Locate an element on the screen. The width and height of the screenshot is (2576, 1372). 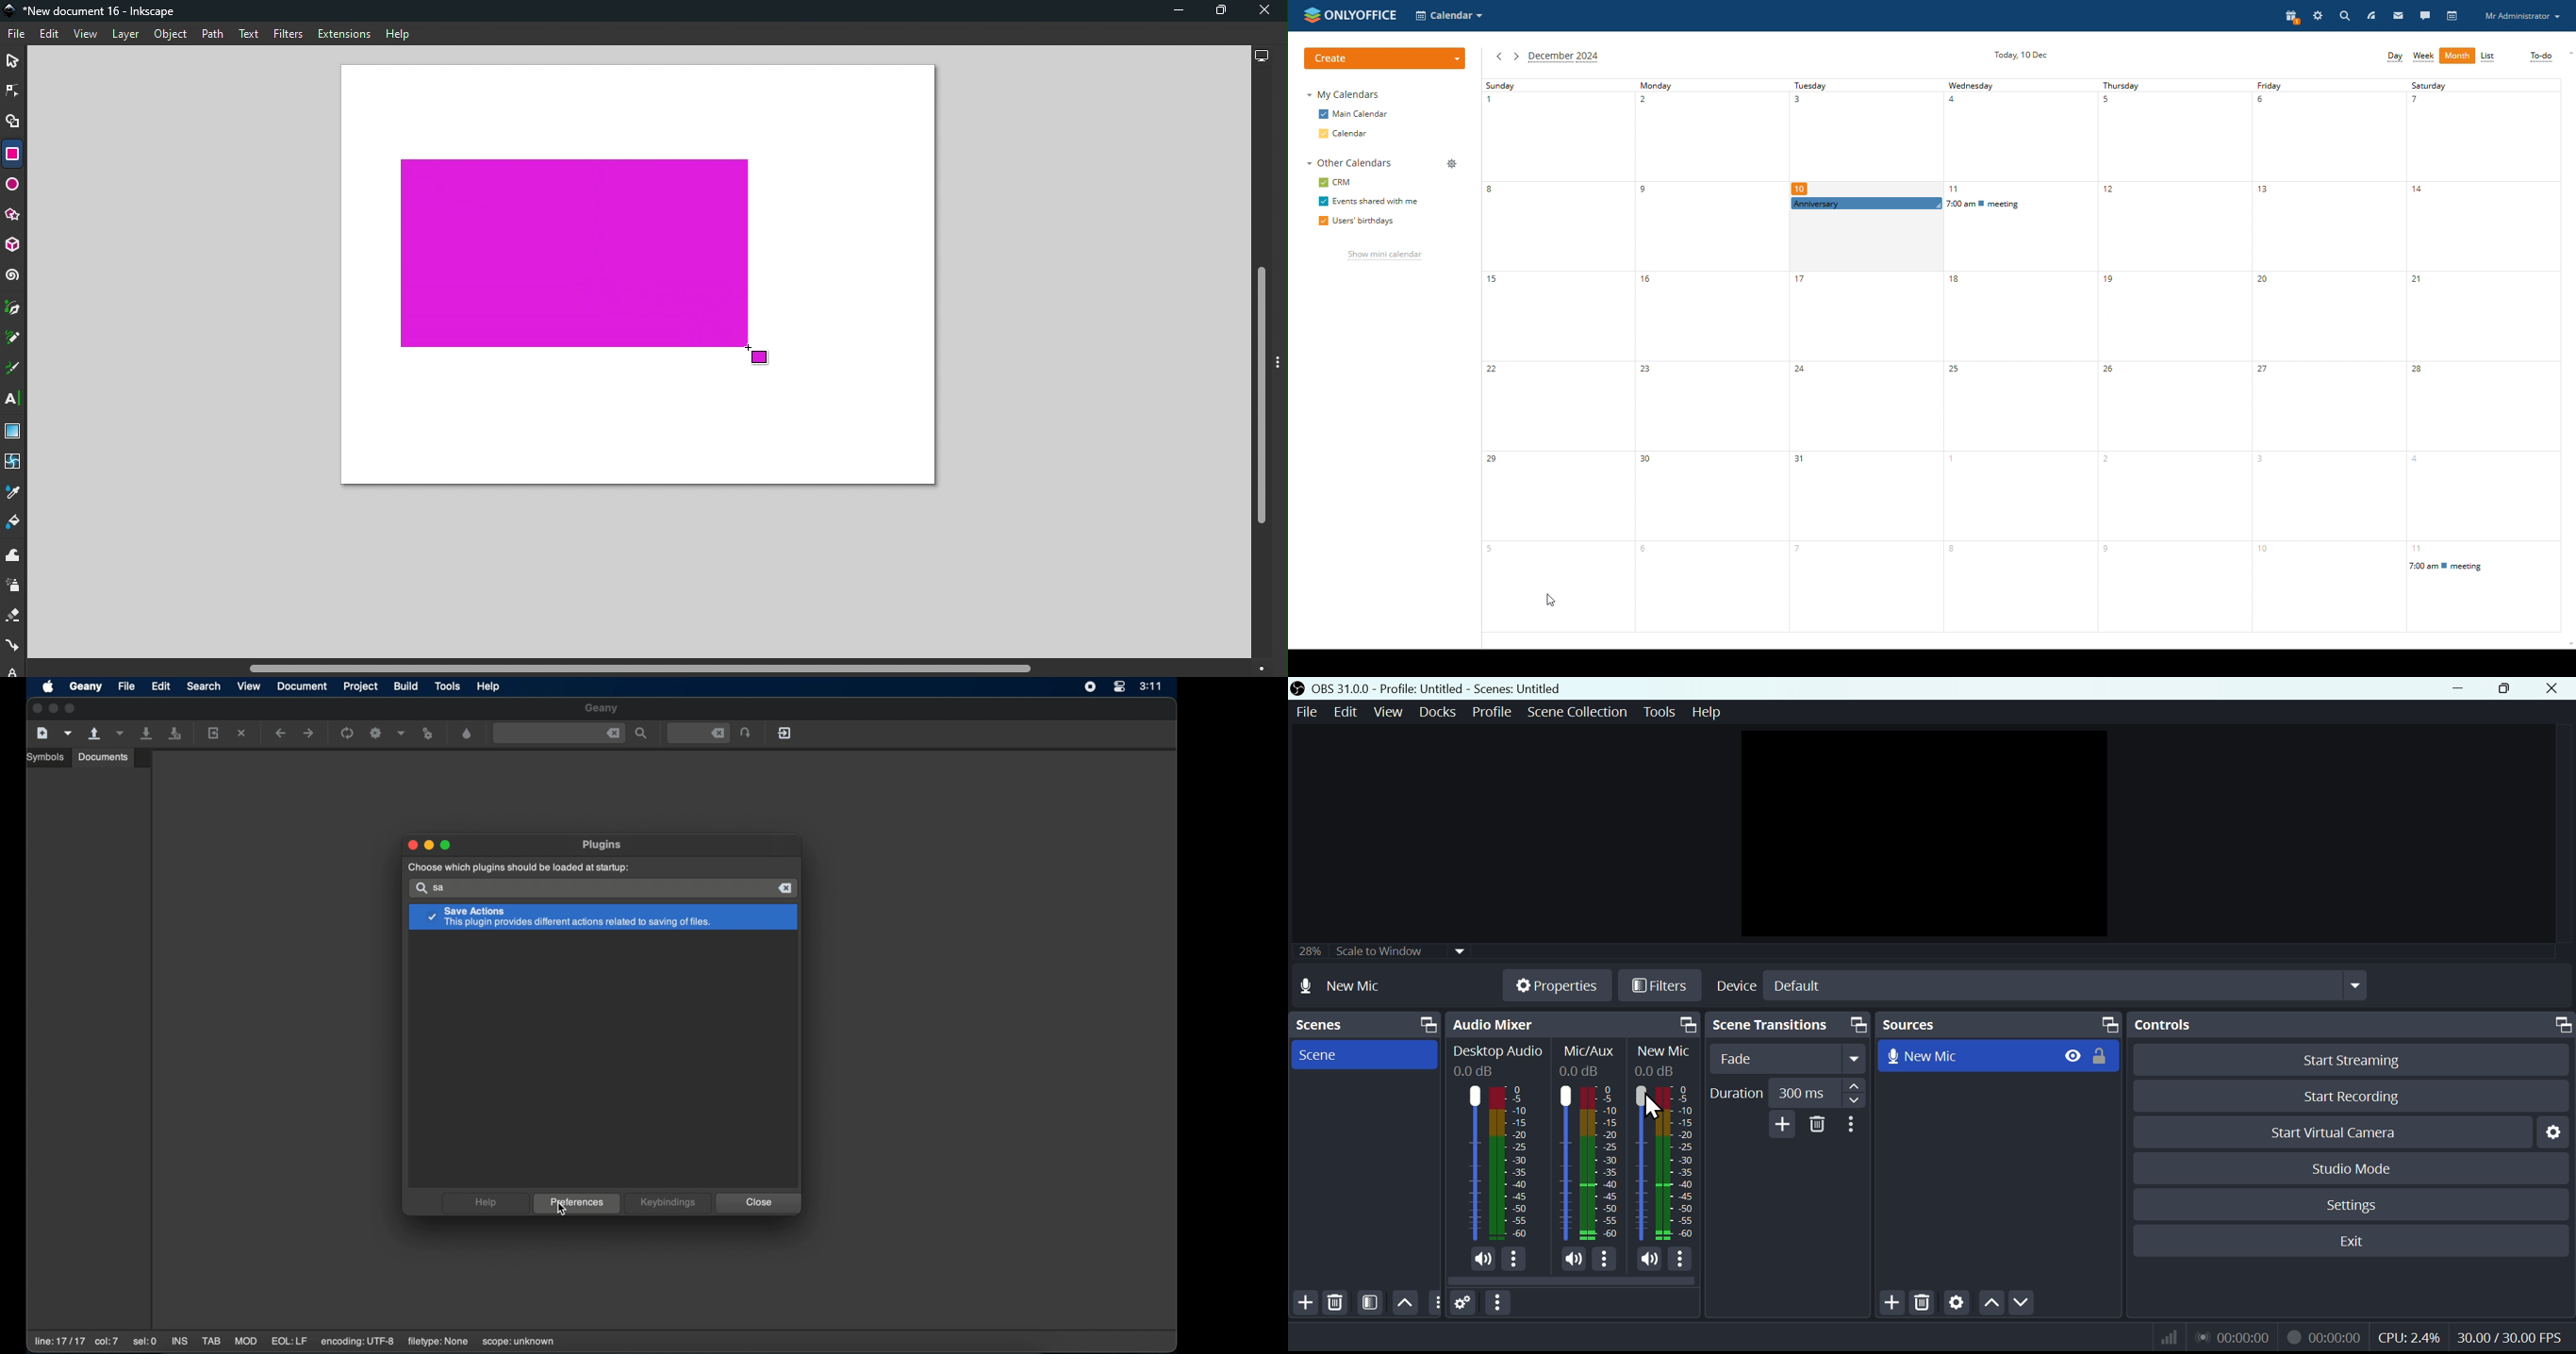
Text tool is located at coordinates (15, 399).